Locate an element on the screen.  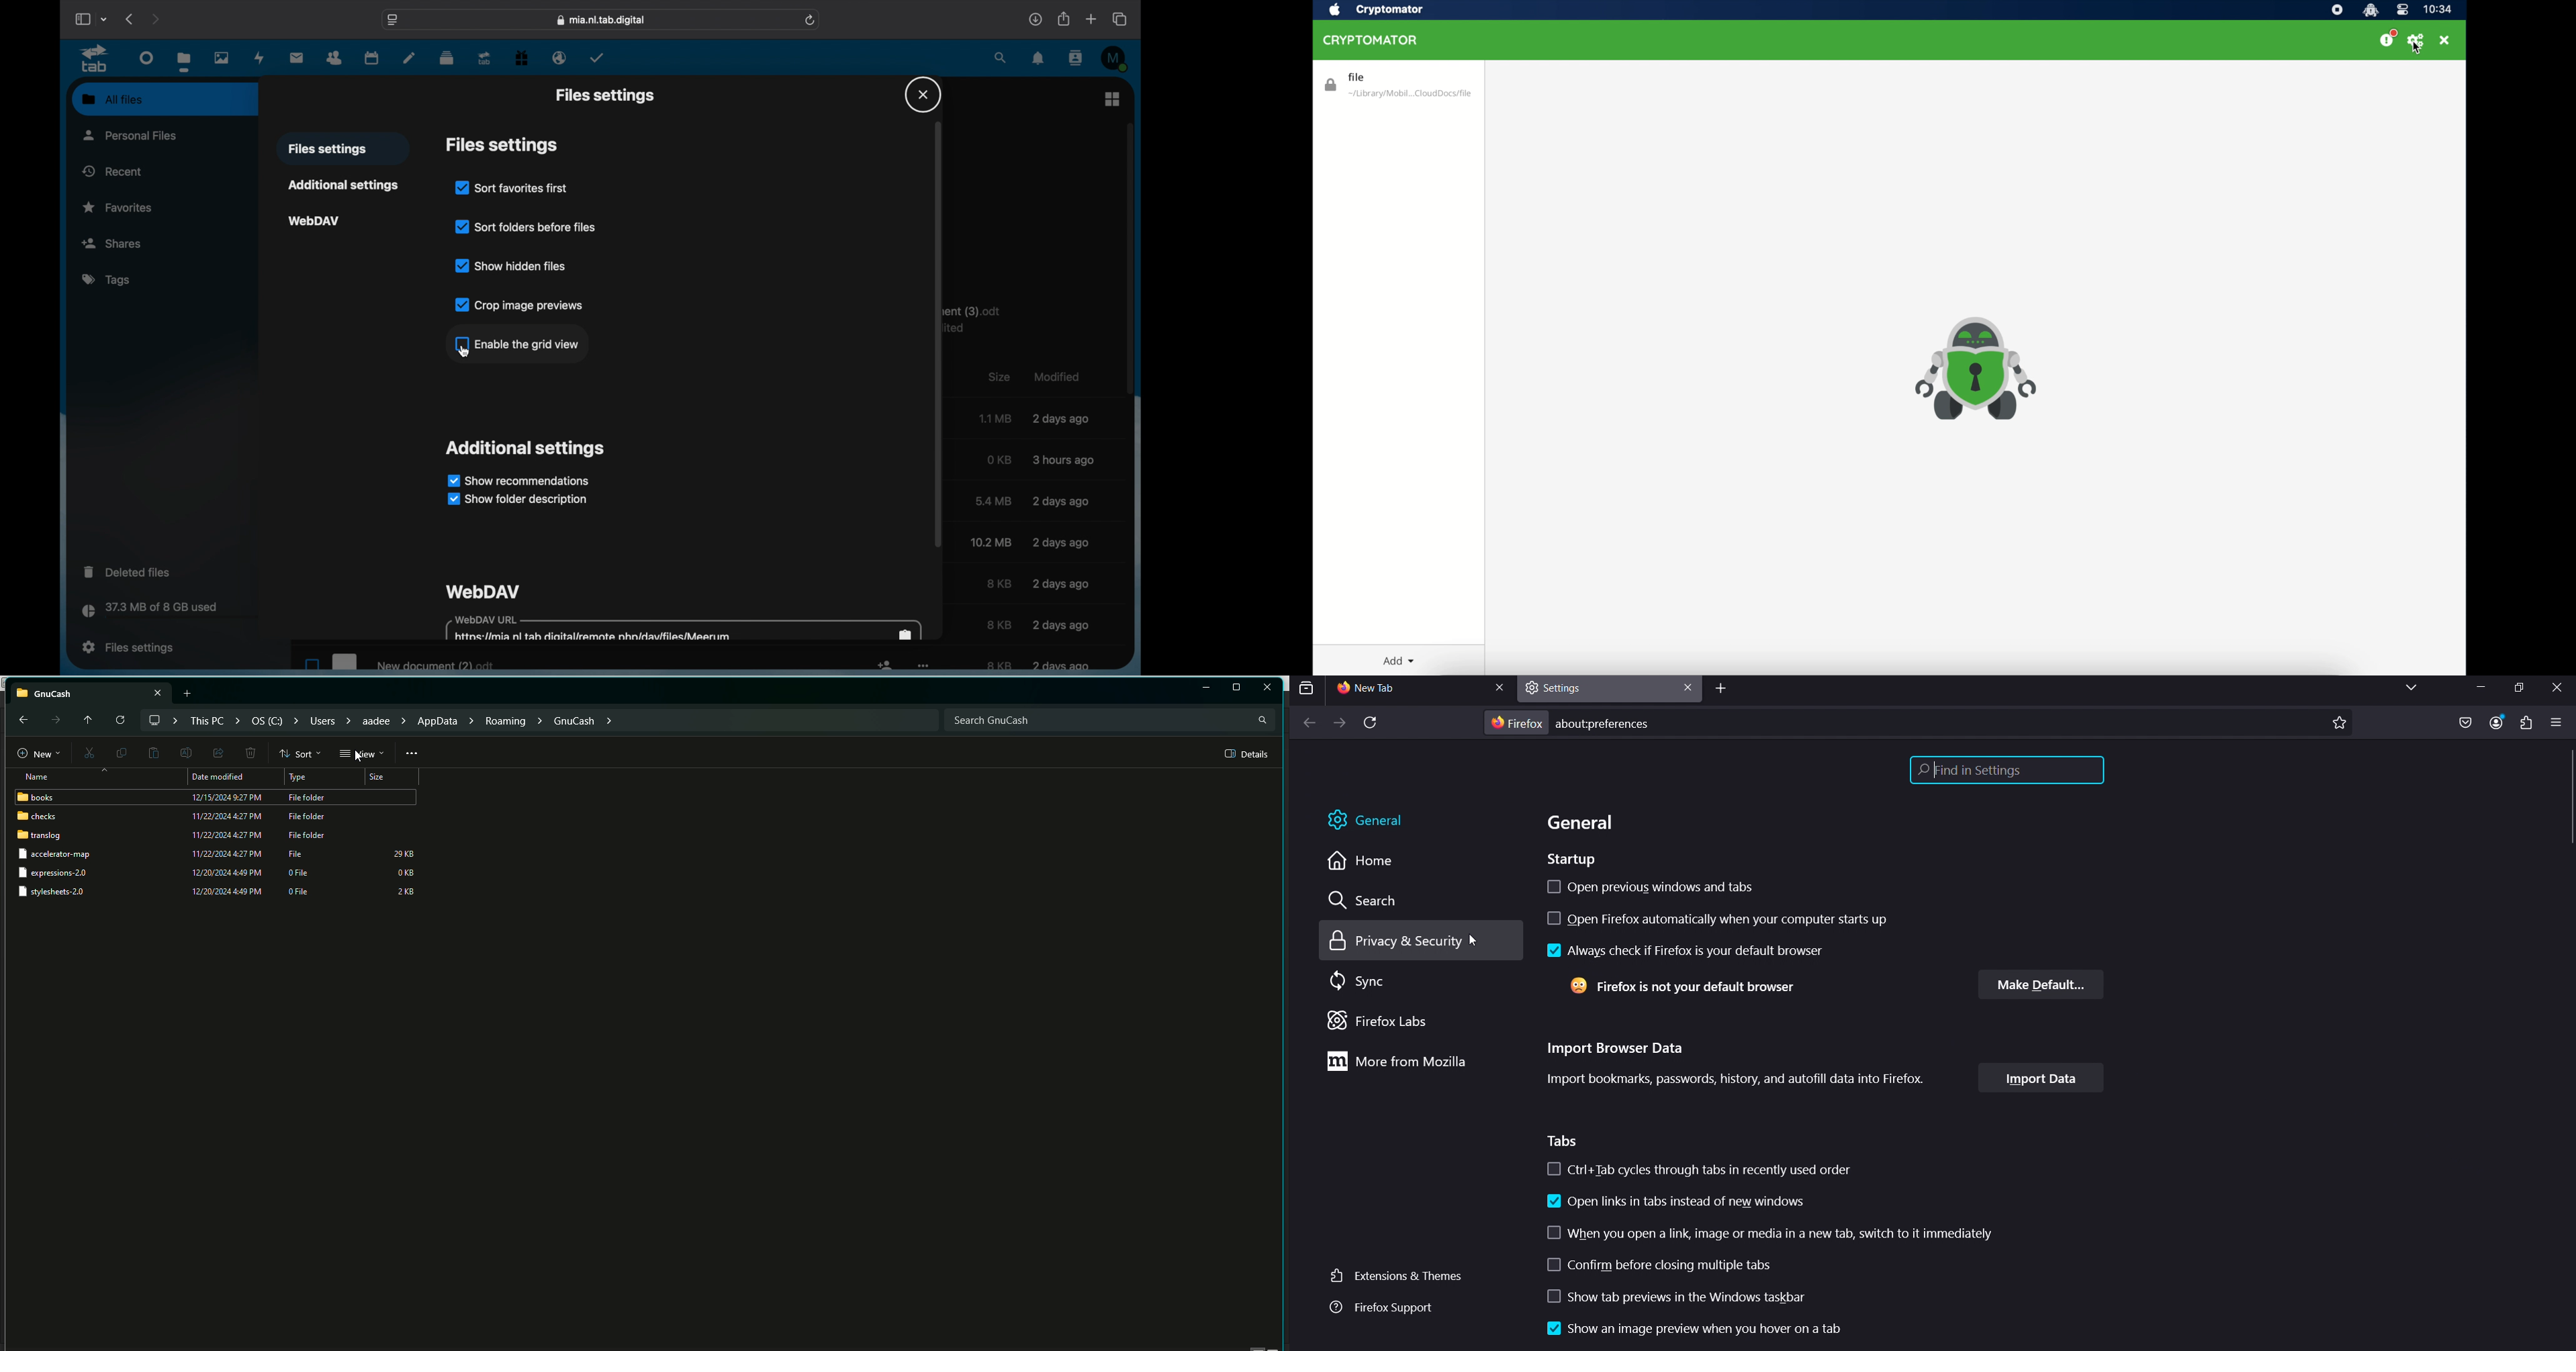
files settings is located at coordinates (327, 149).